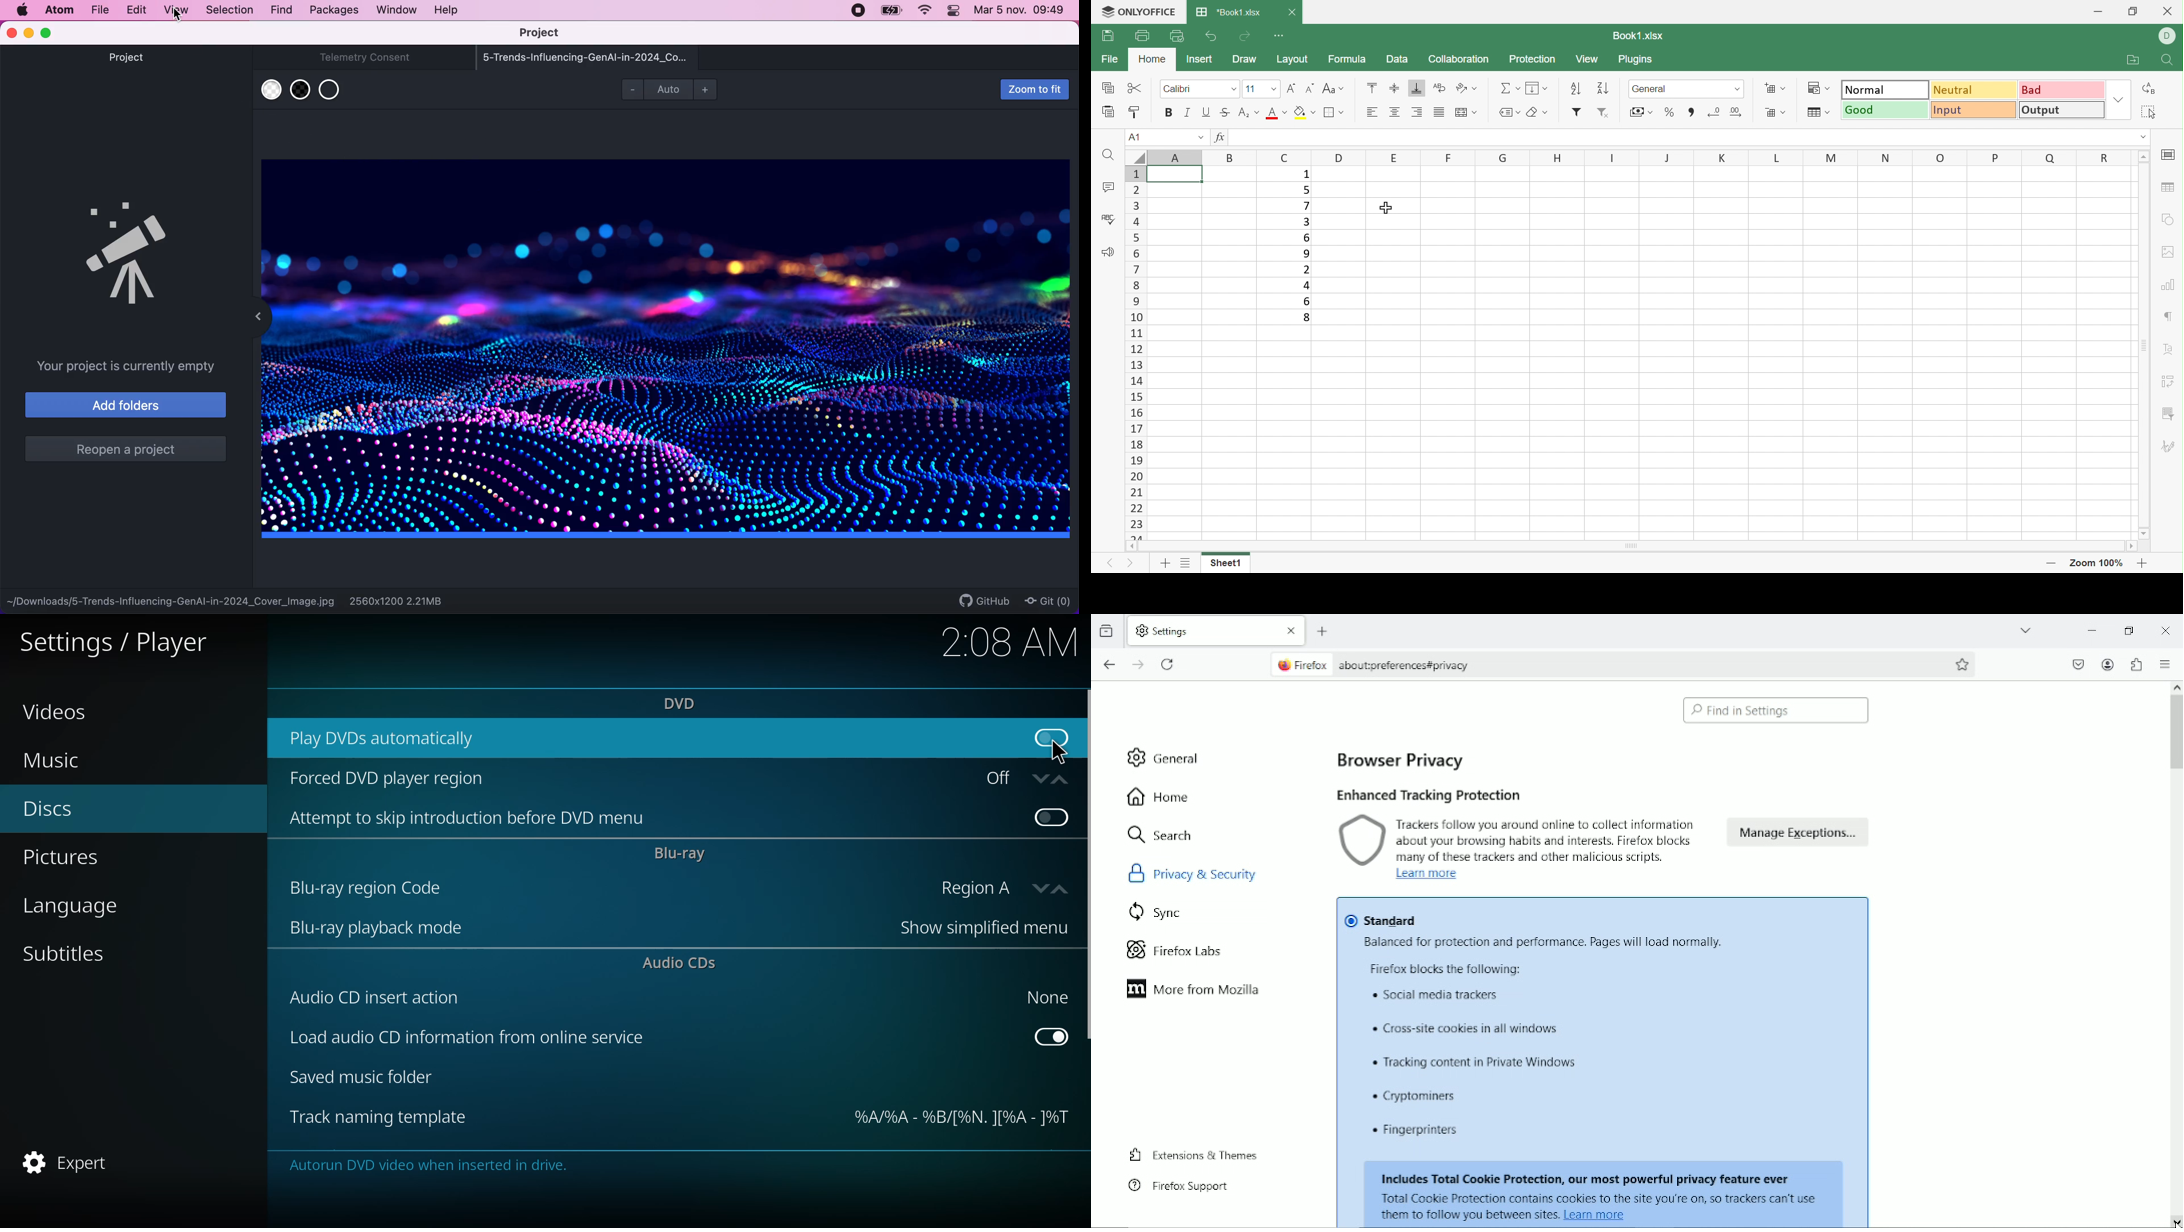 The image size is (2184, 1232). What do you see at coordinates (2078, 664) in the screenshot?
I see `save to pocket` at bounding box center [2078, 664].